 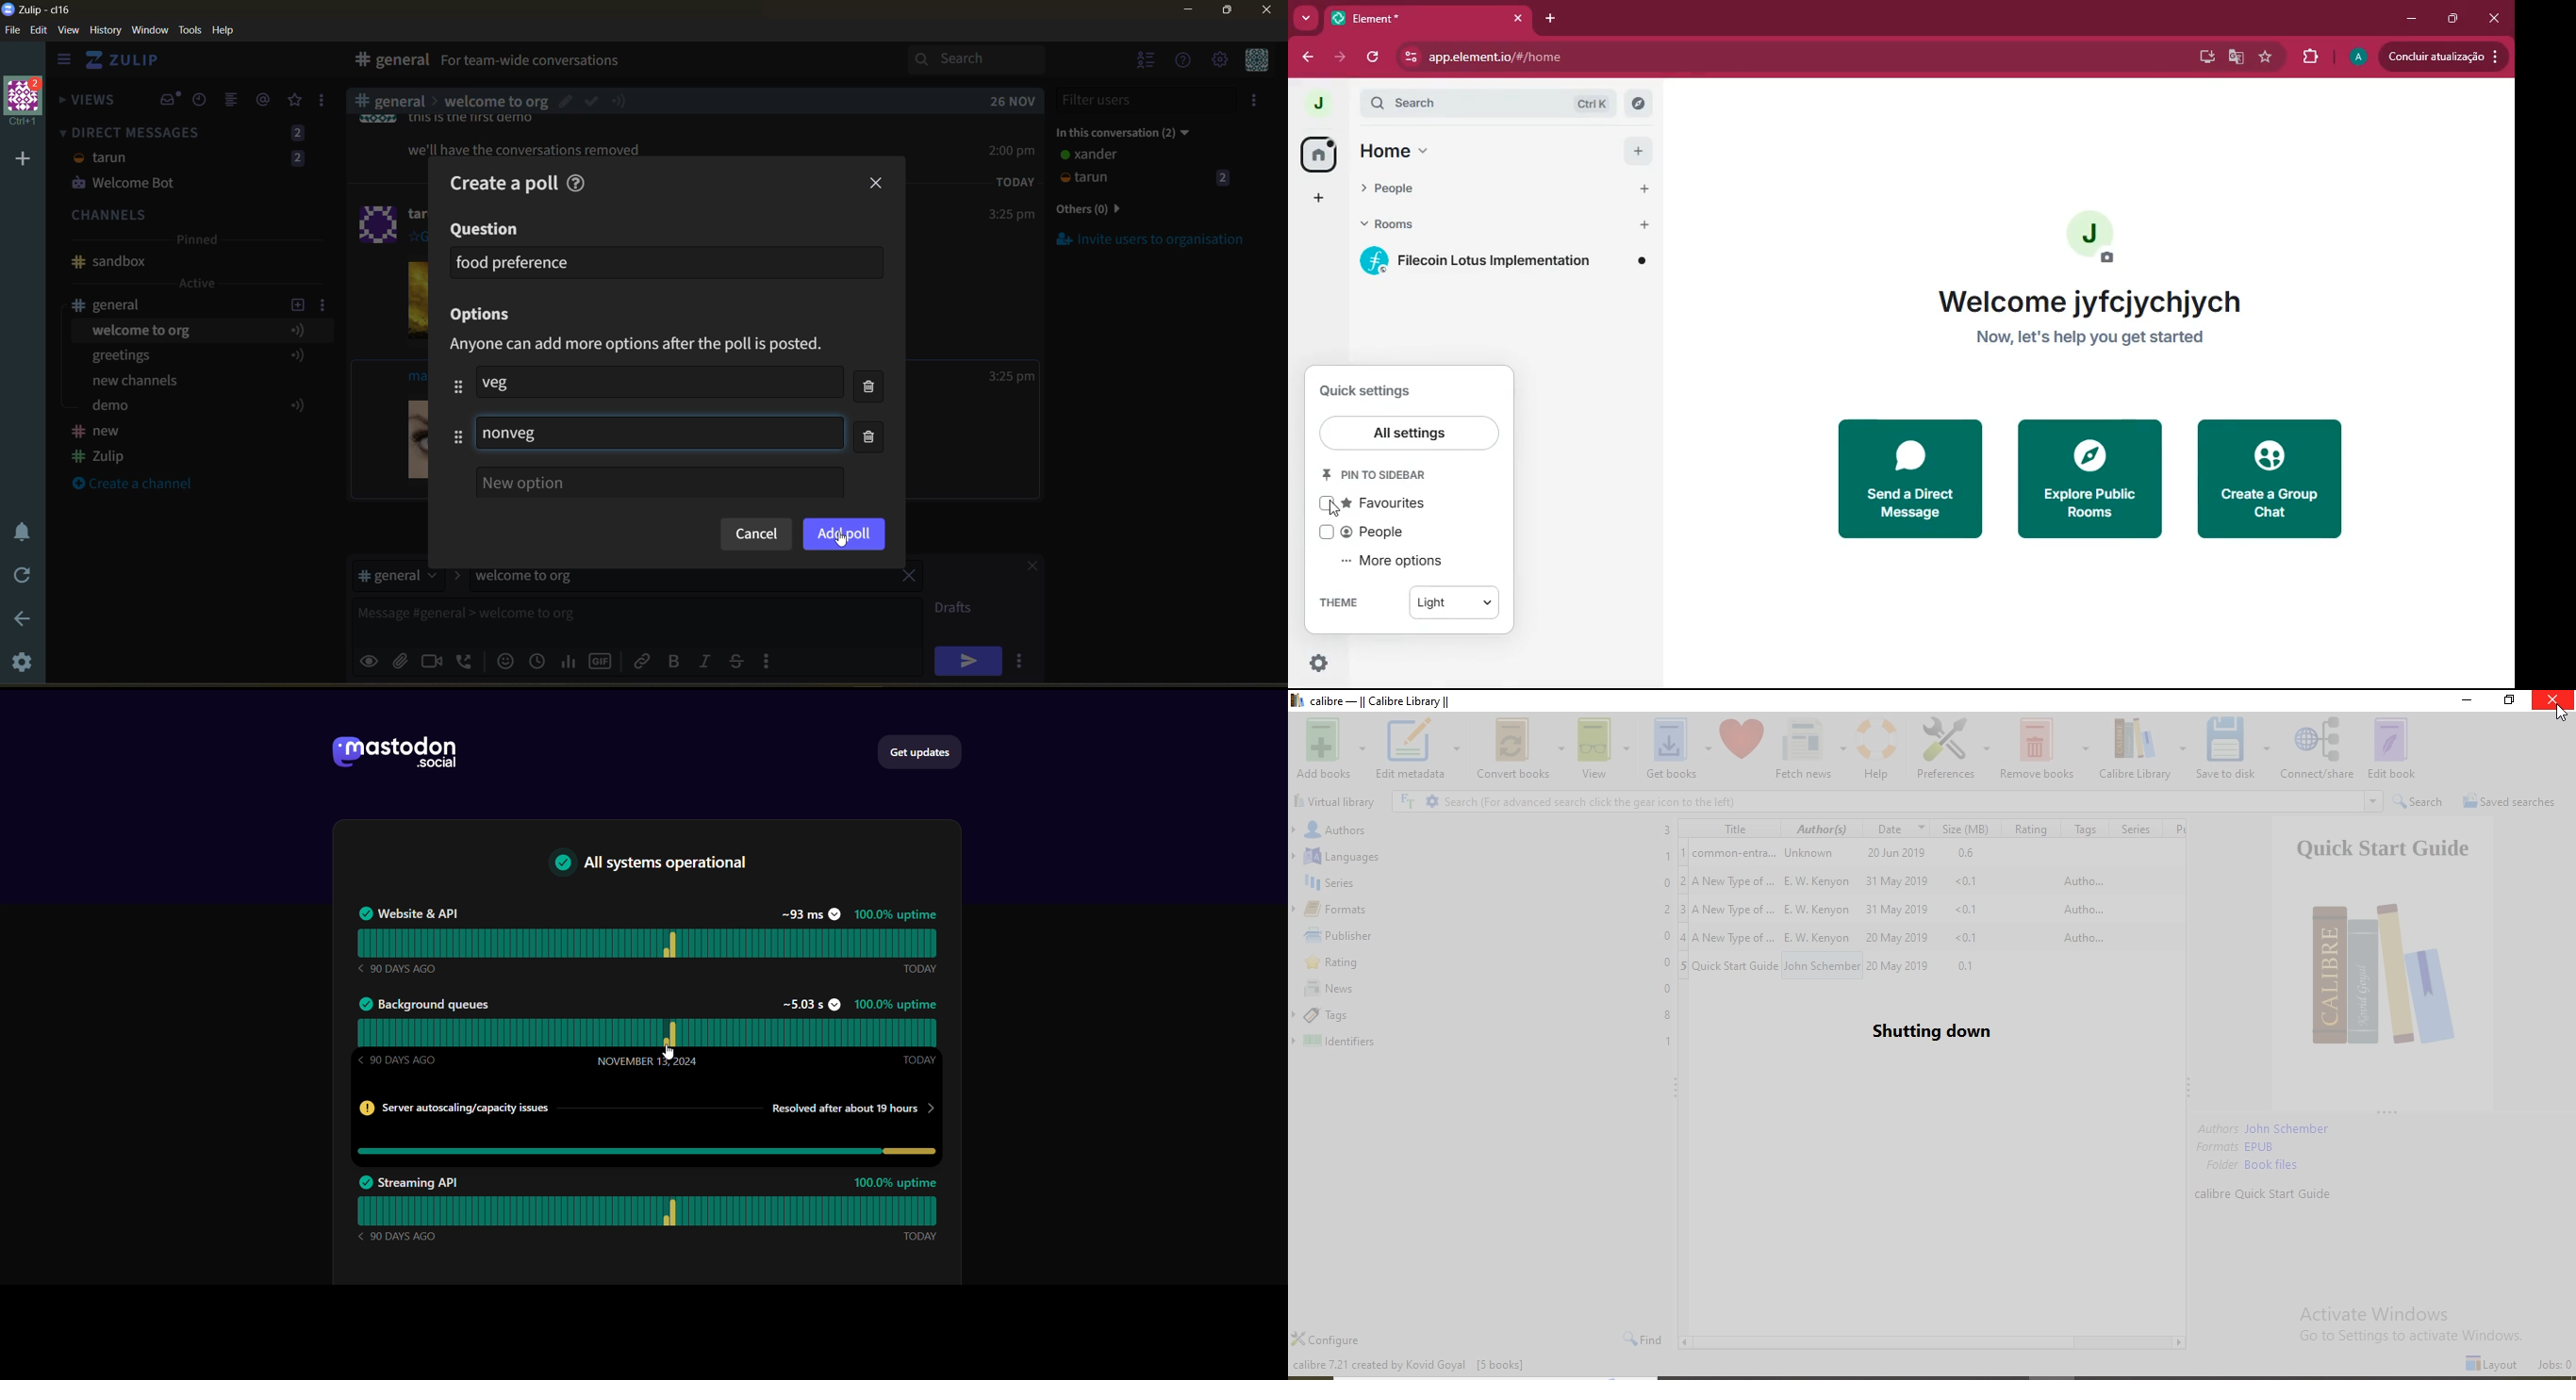 What do you see at coordinates (1481, 828) in the screenshot?
I see `Authors` at bounding box center [1481, 828].